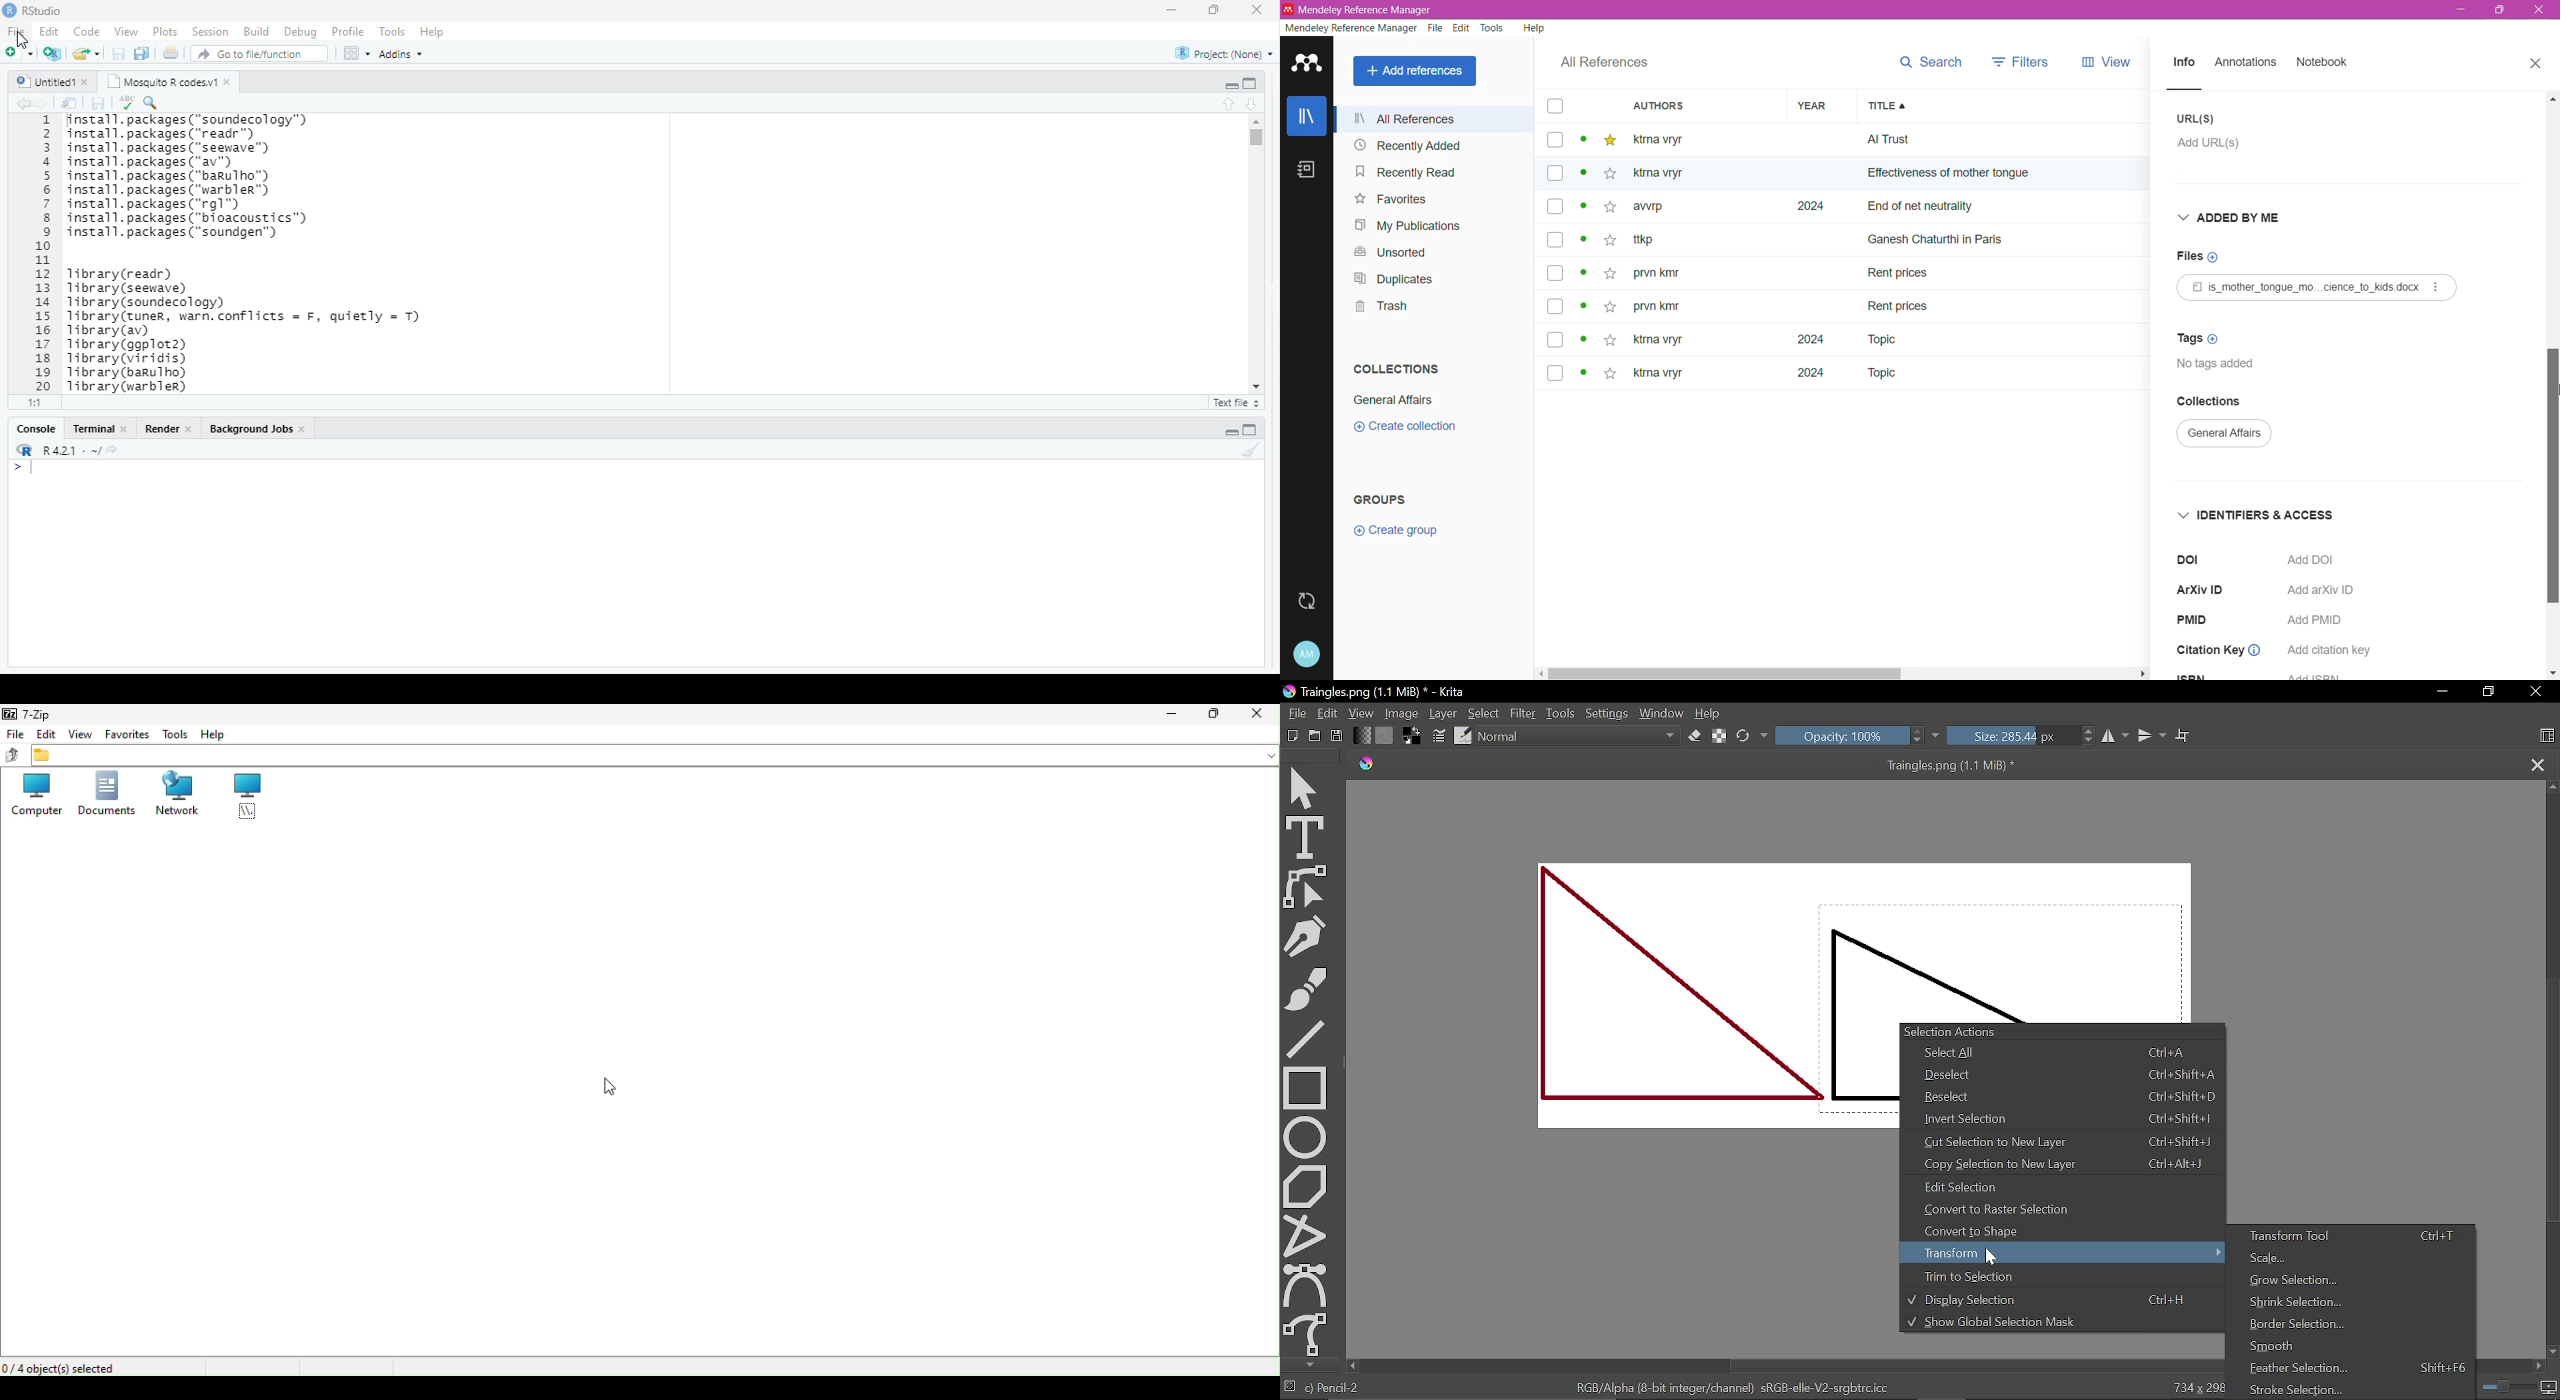  I want to click on 1 2 3 4 5 6 7 8 9 10 11 12 13 14 15 16 17 18 19 20, so click(46, 254).